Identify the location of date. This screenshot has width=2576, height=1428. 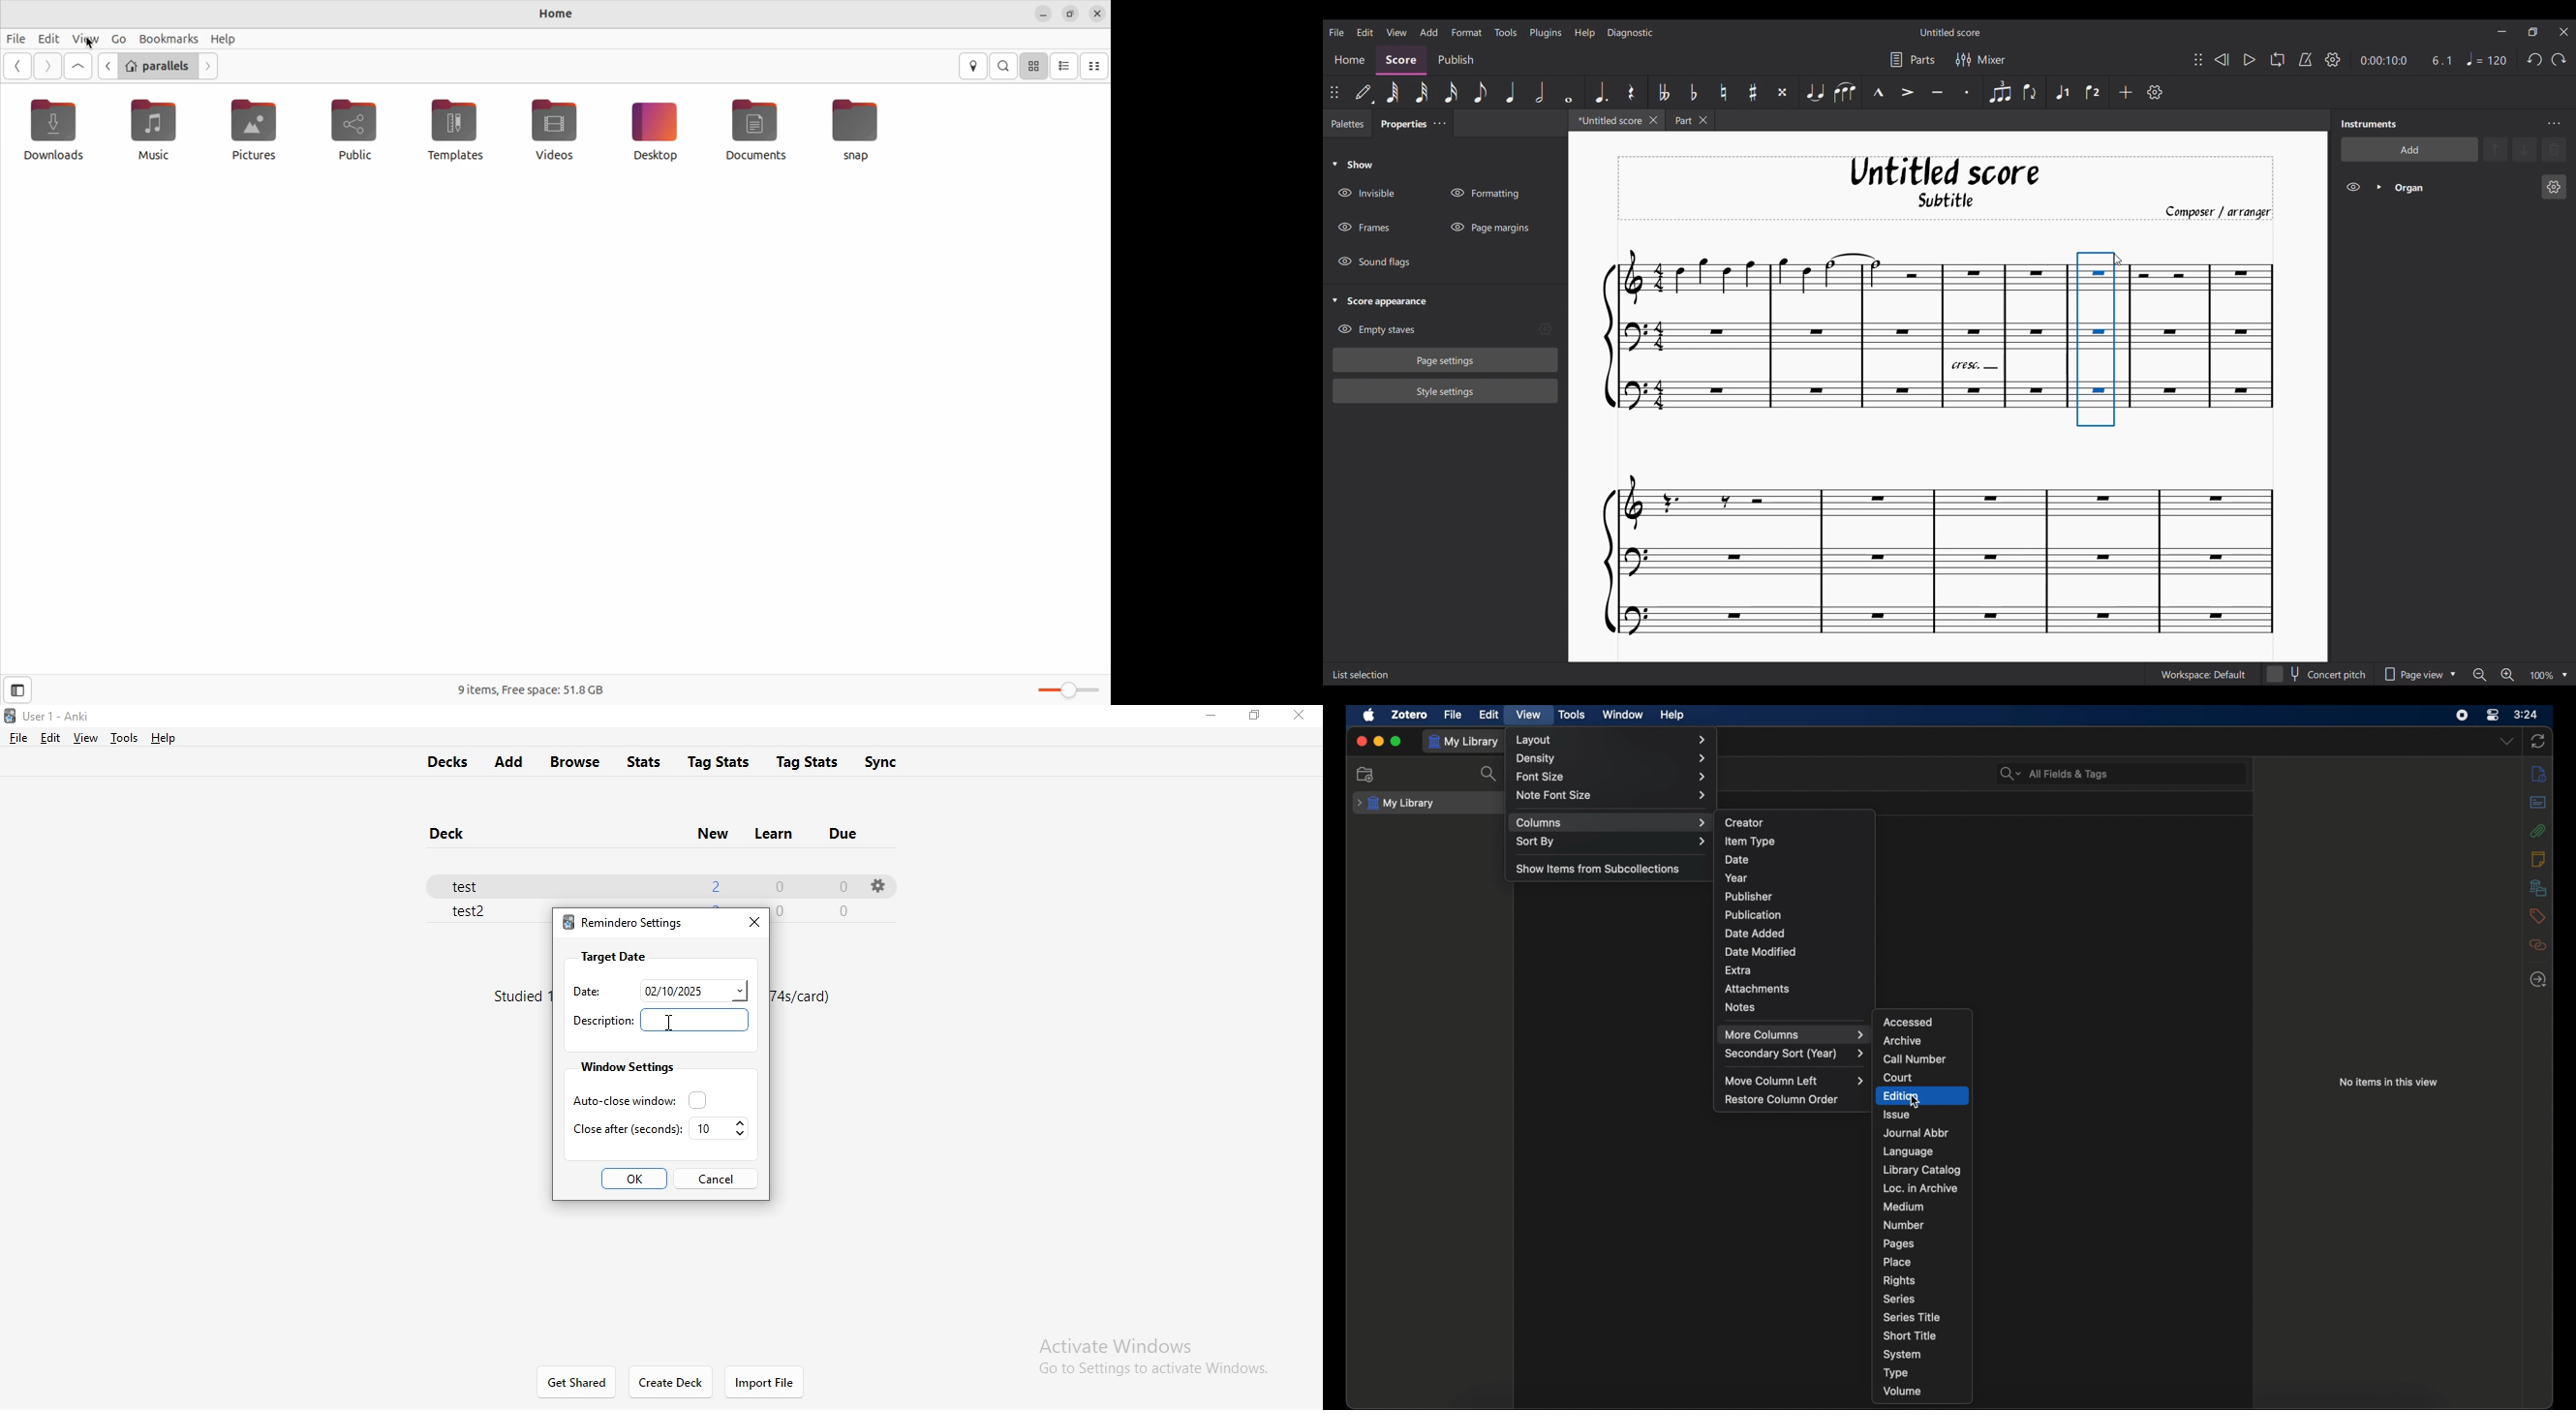
(1737, 860).